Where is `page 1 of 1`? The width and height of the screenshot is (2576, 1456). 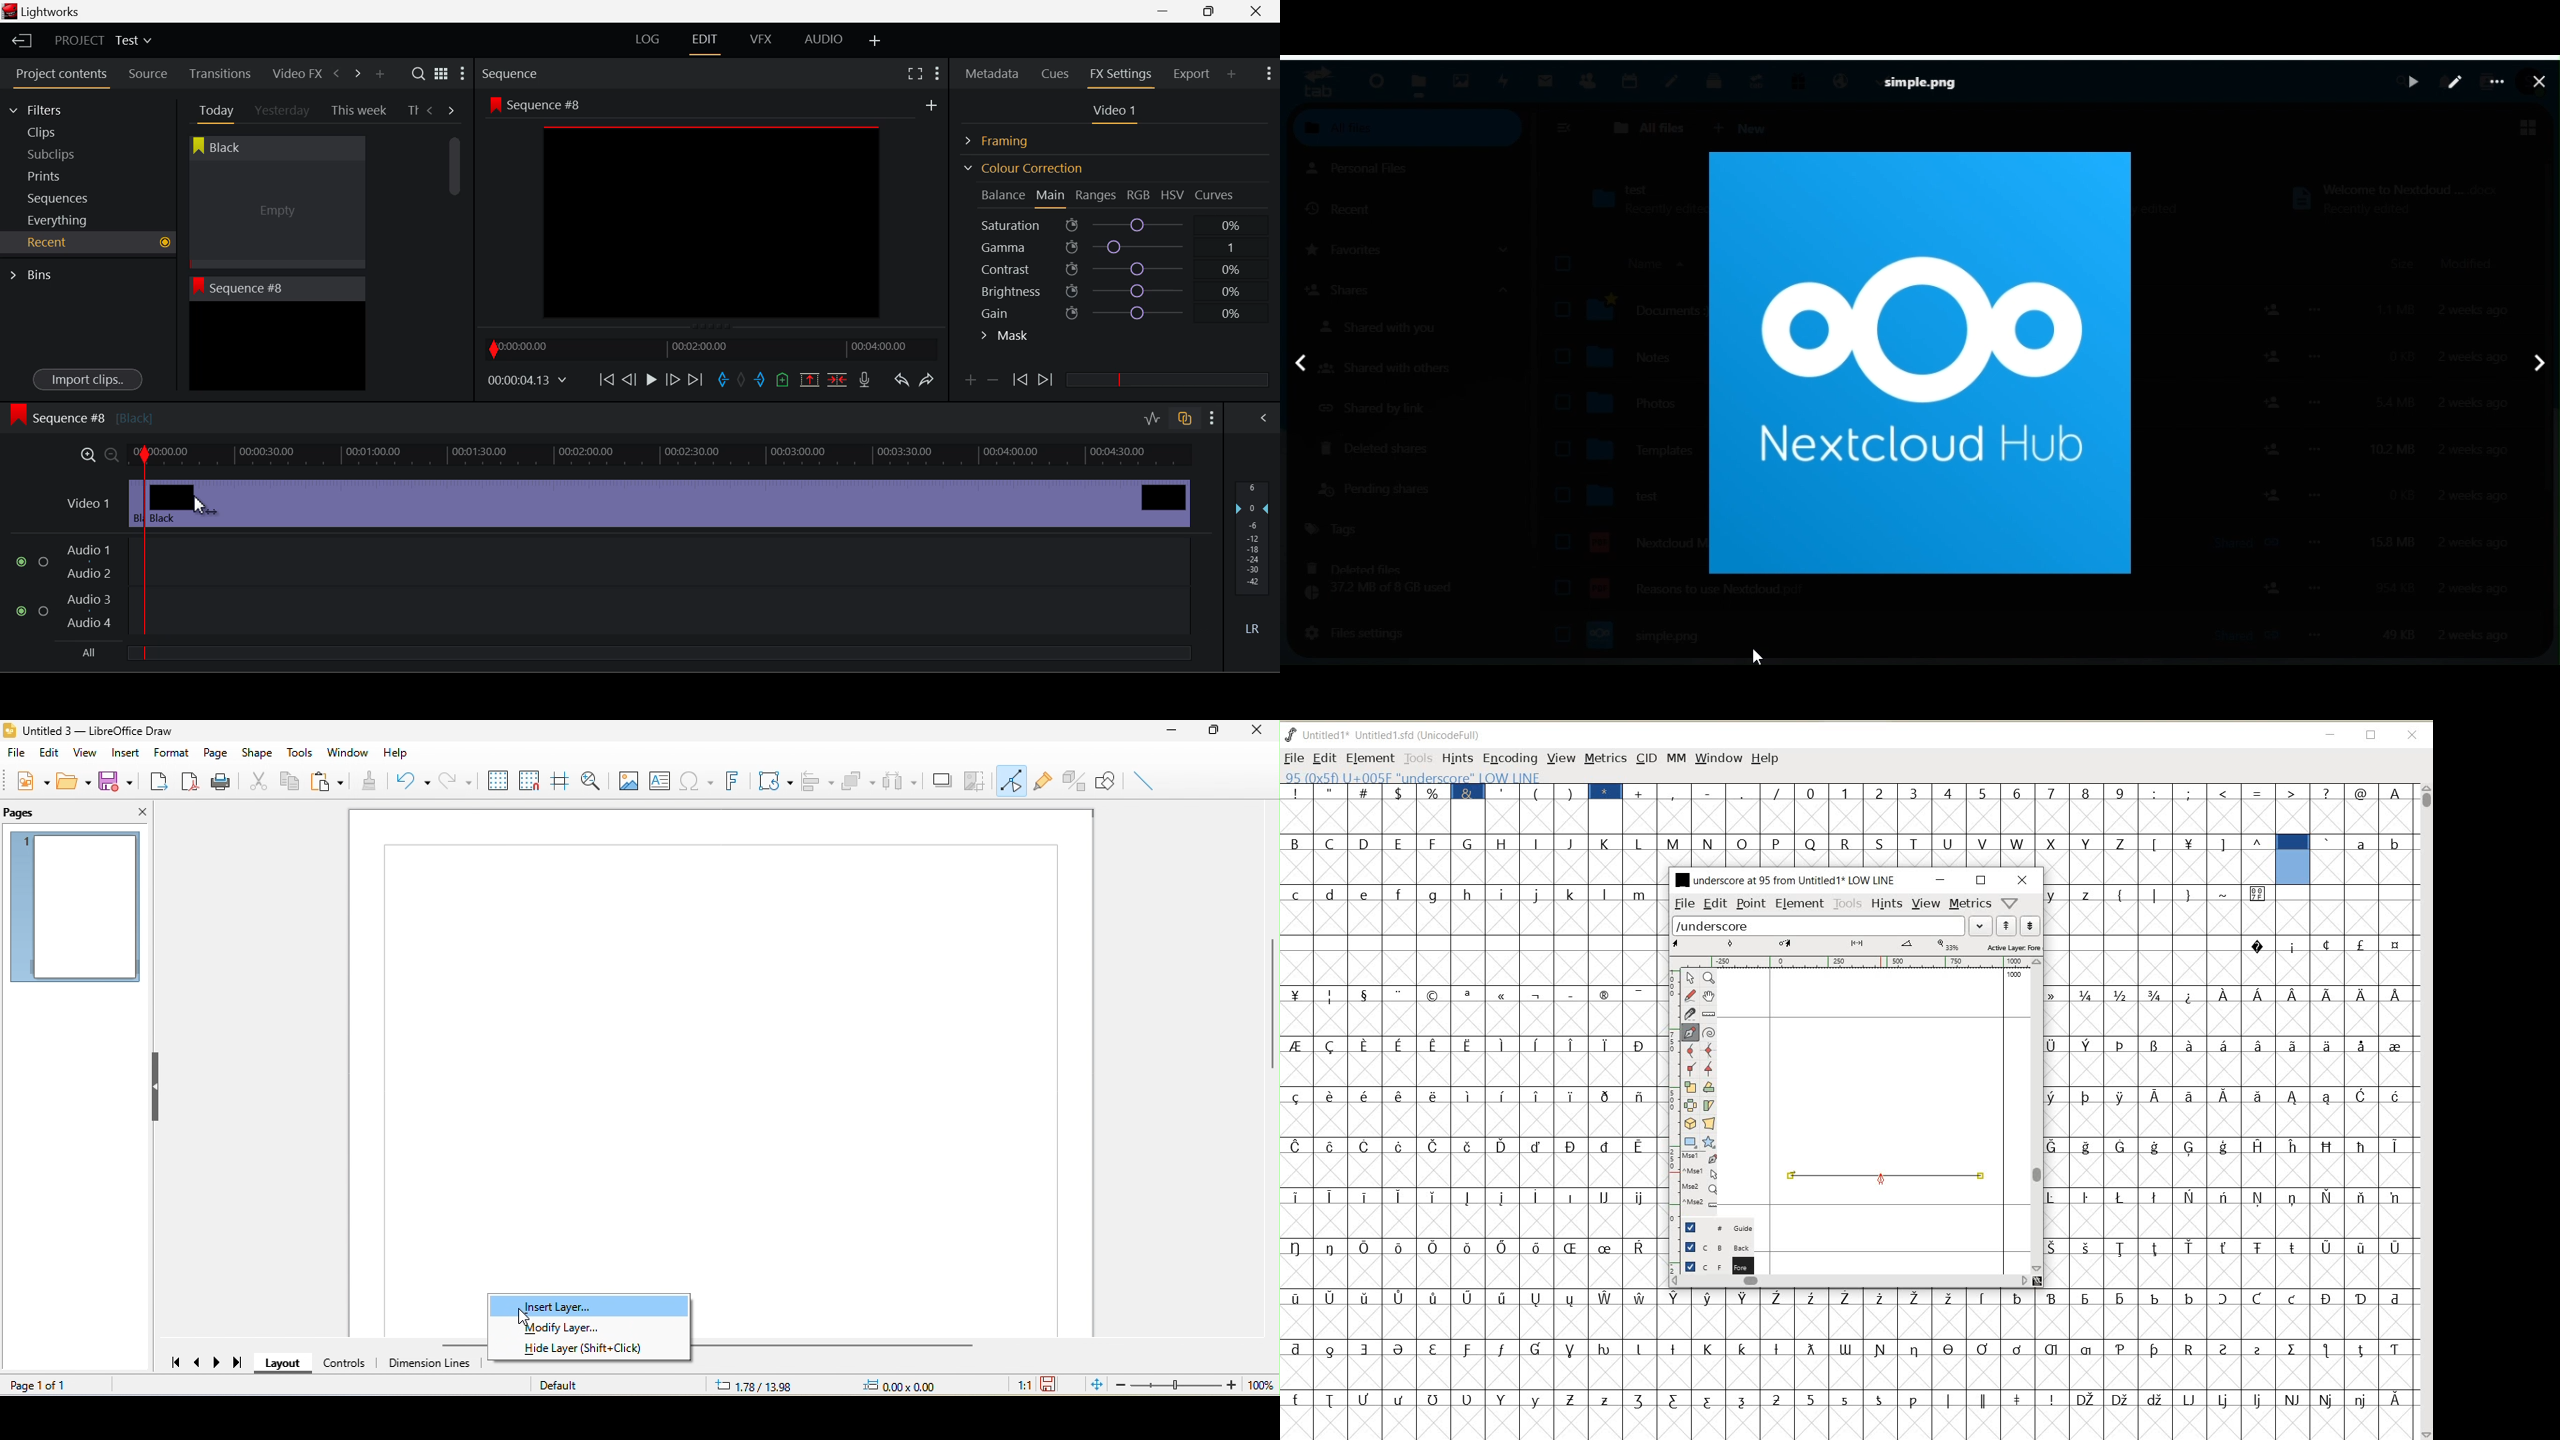 page 1 of 1 is located at coordinates (52, 1384).